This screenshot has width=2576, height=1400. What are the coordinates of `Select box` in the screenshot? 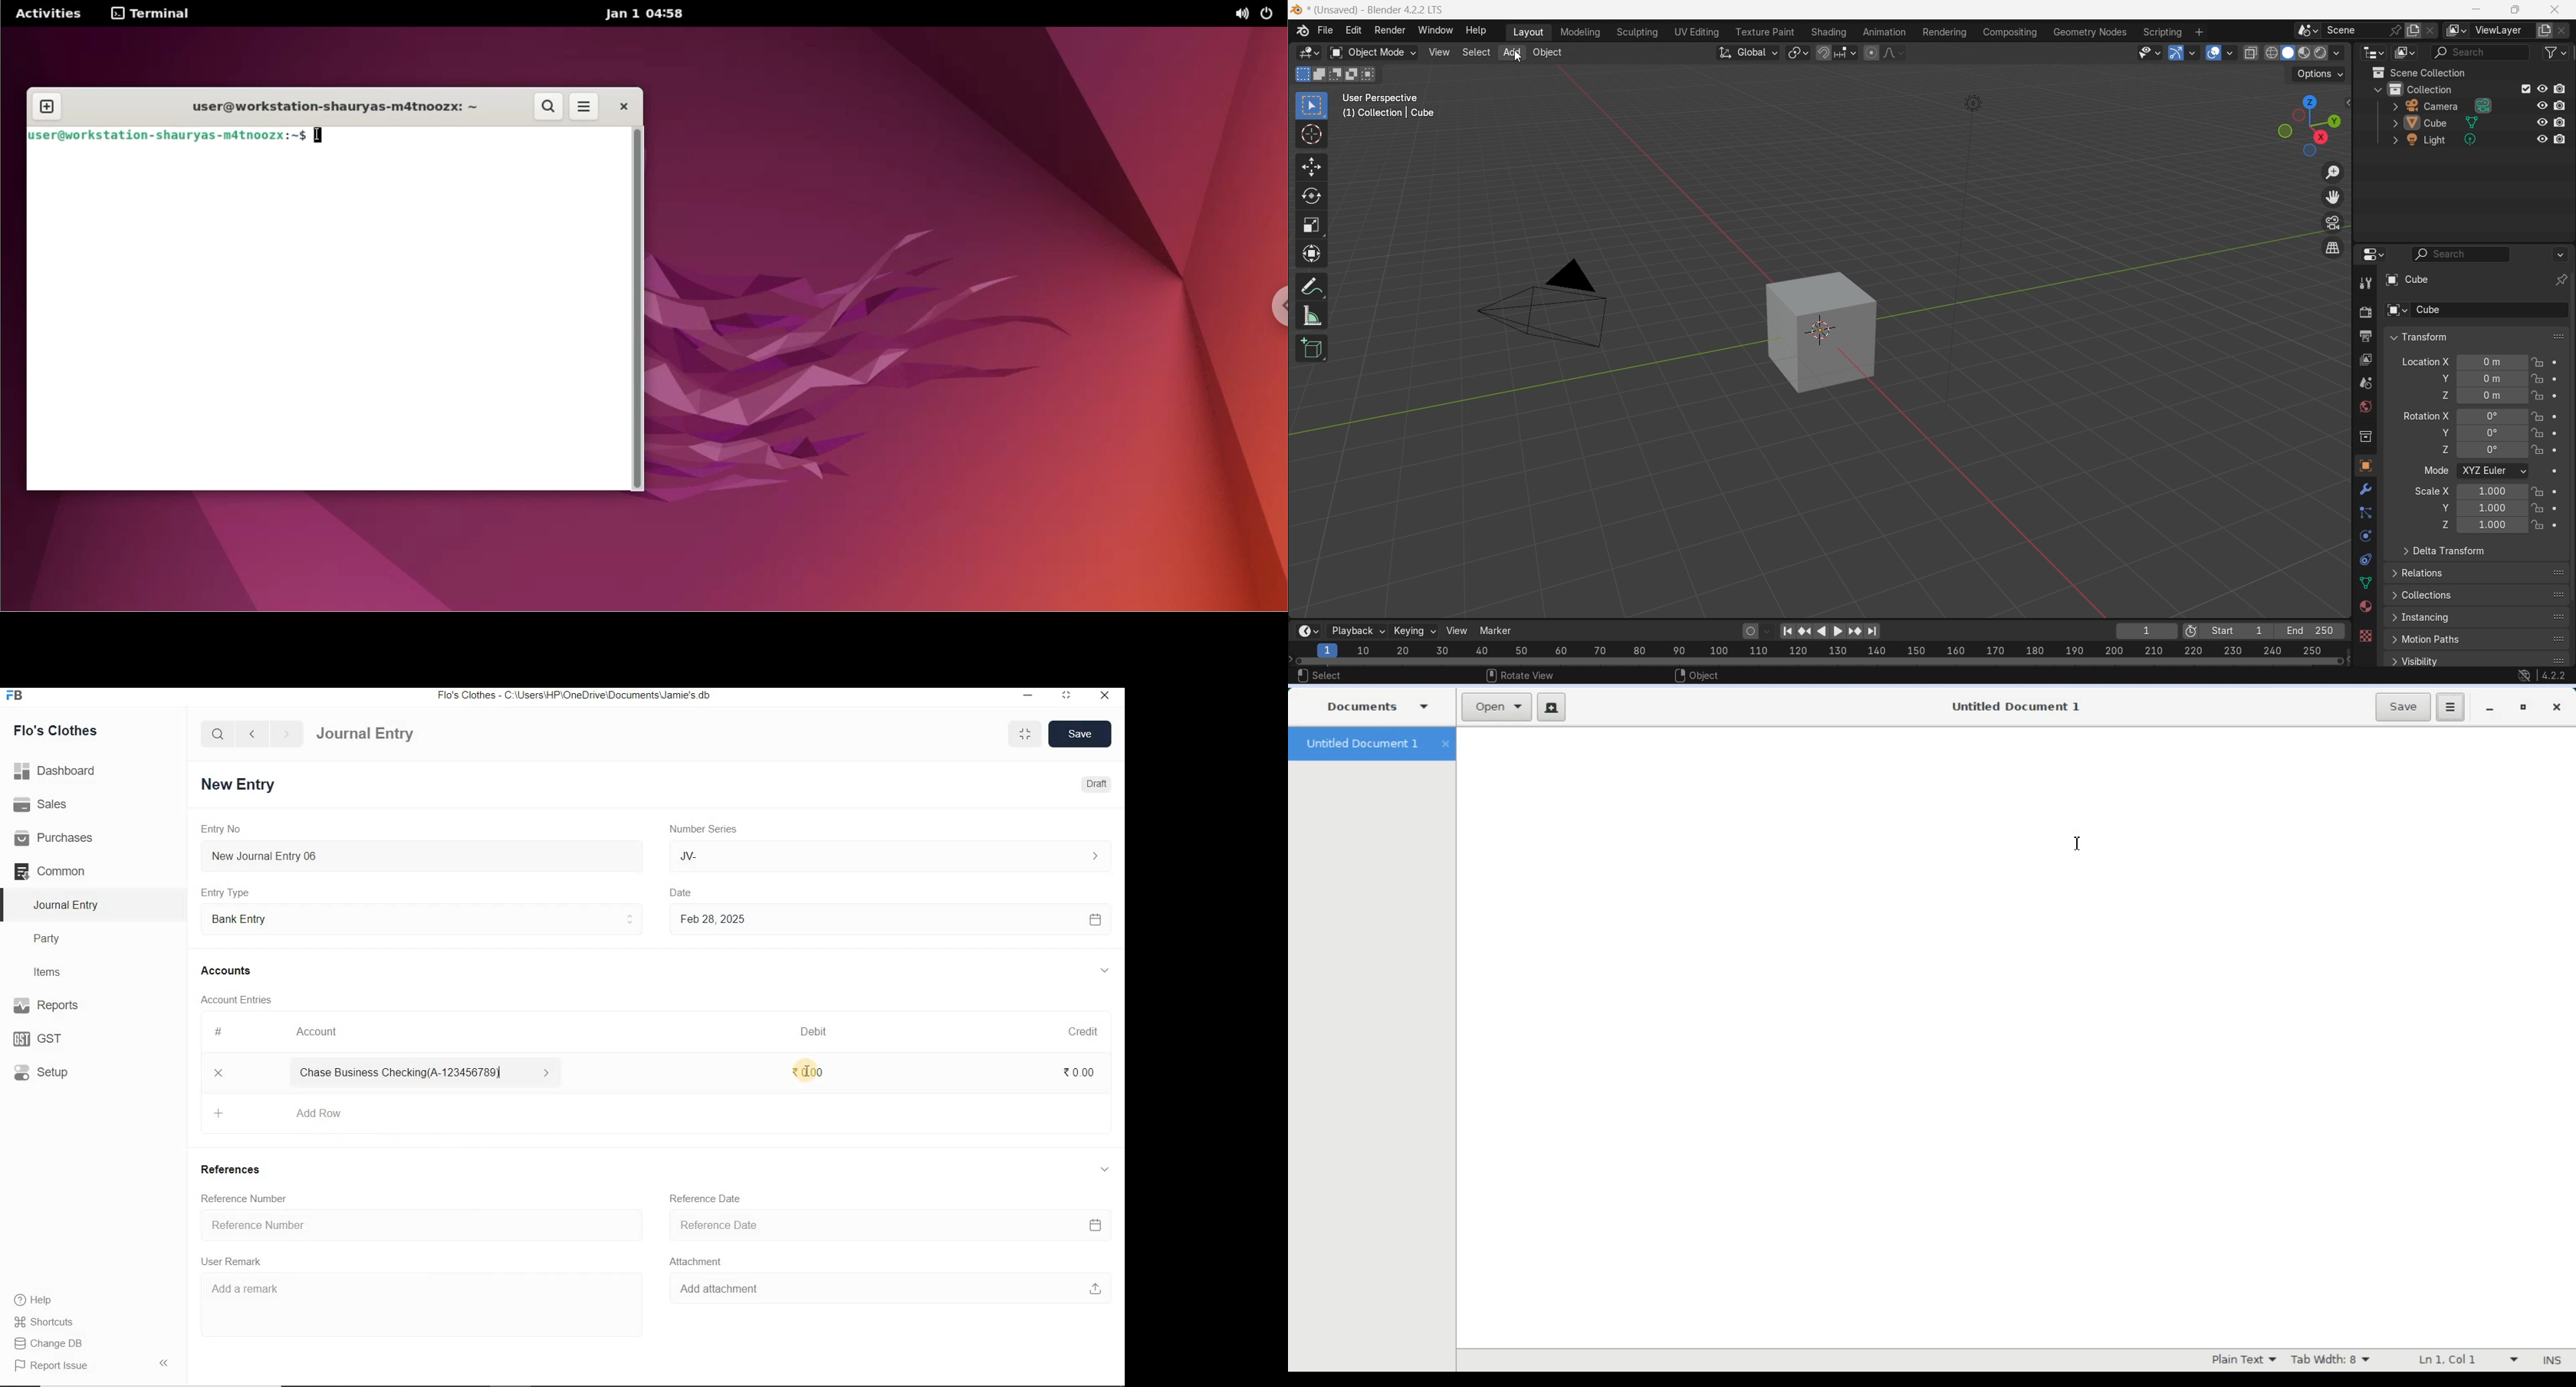 It's located at (1309, 105).